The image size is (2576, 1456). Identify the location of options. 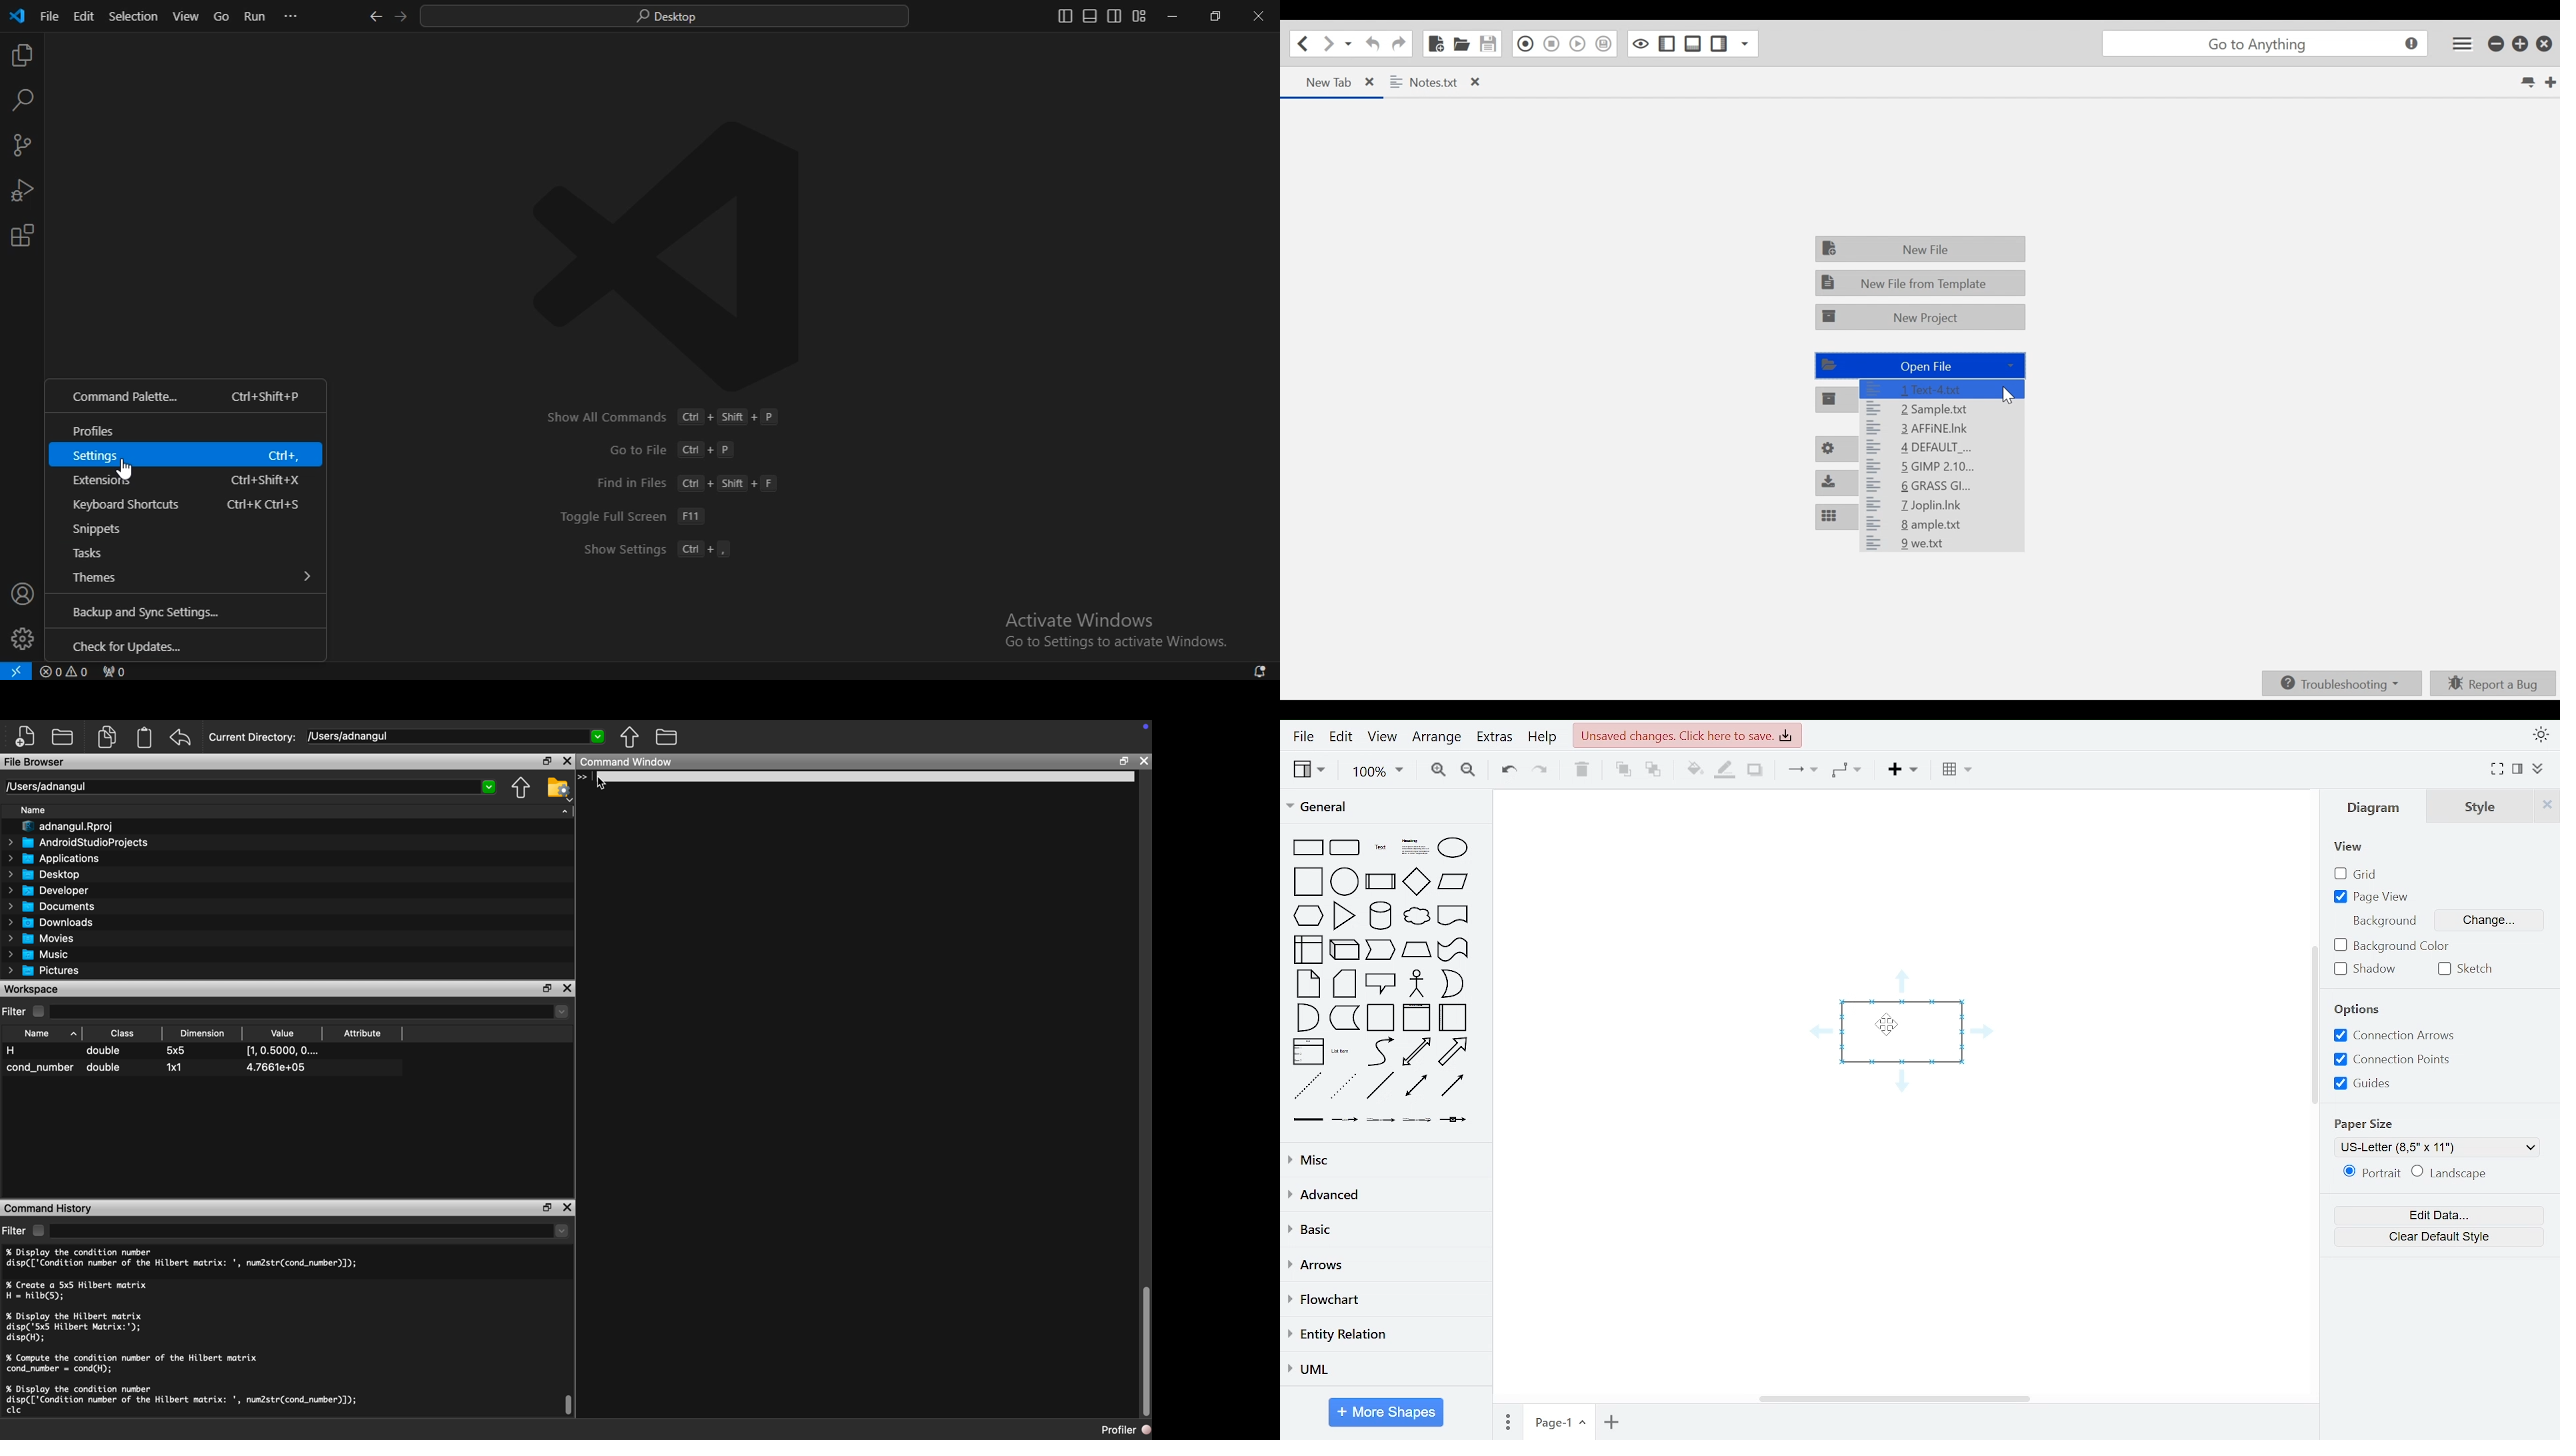
(2361, 1010).